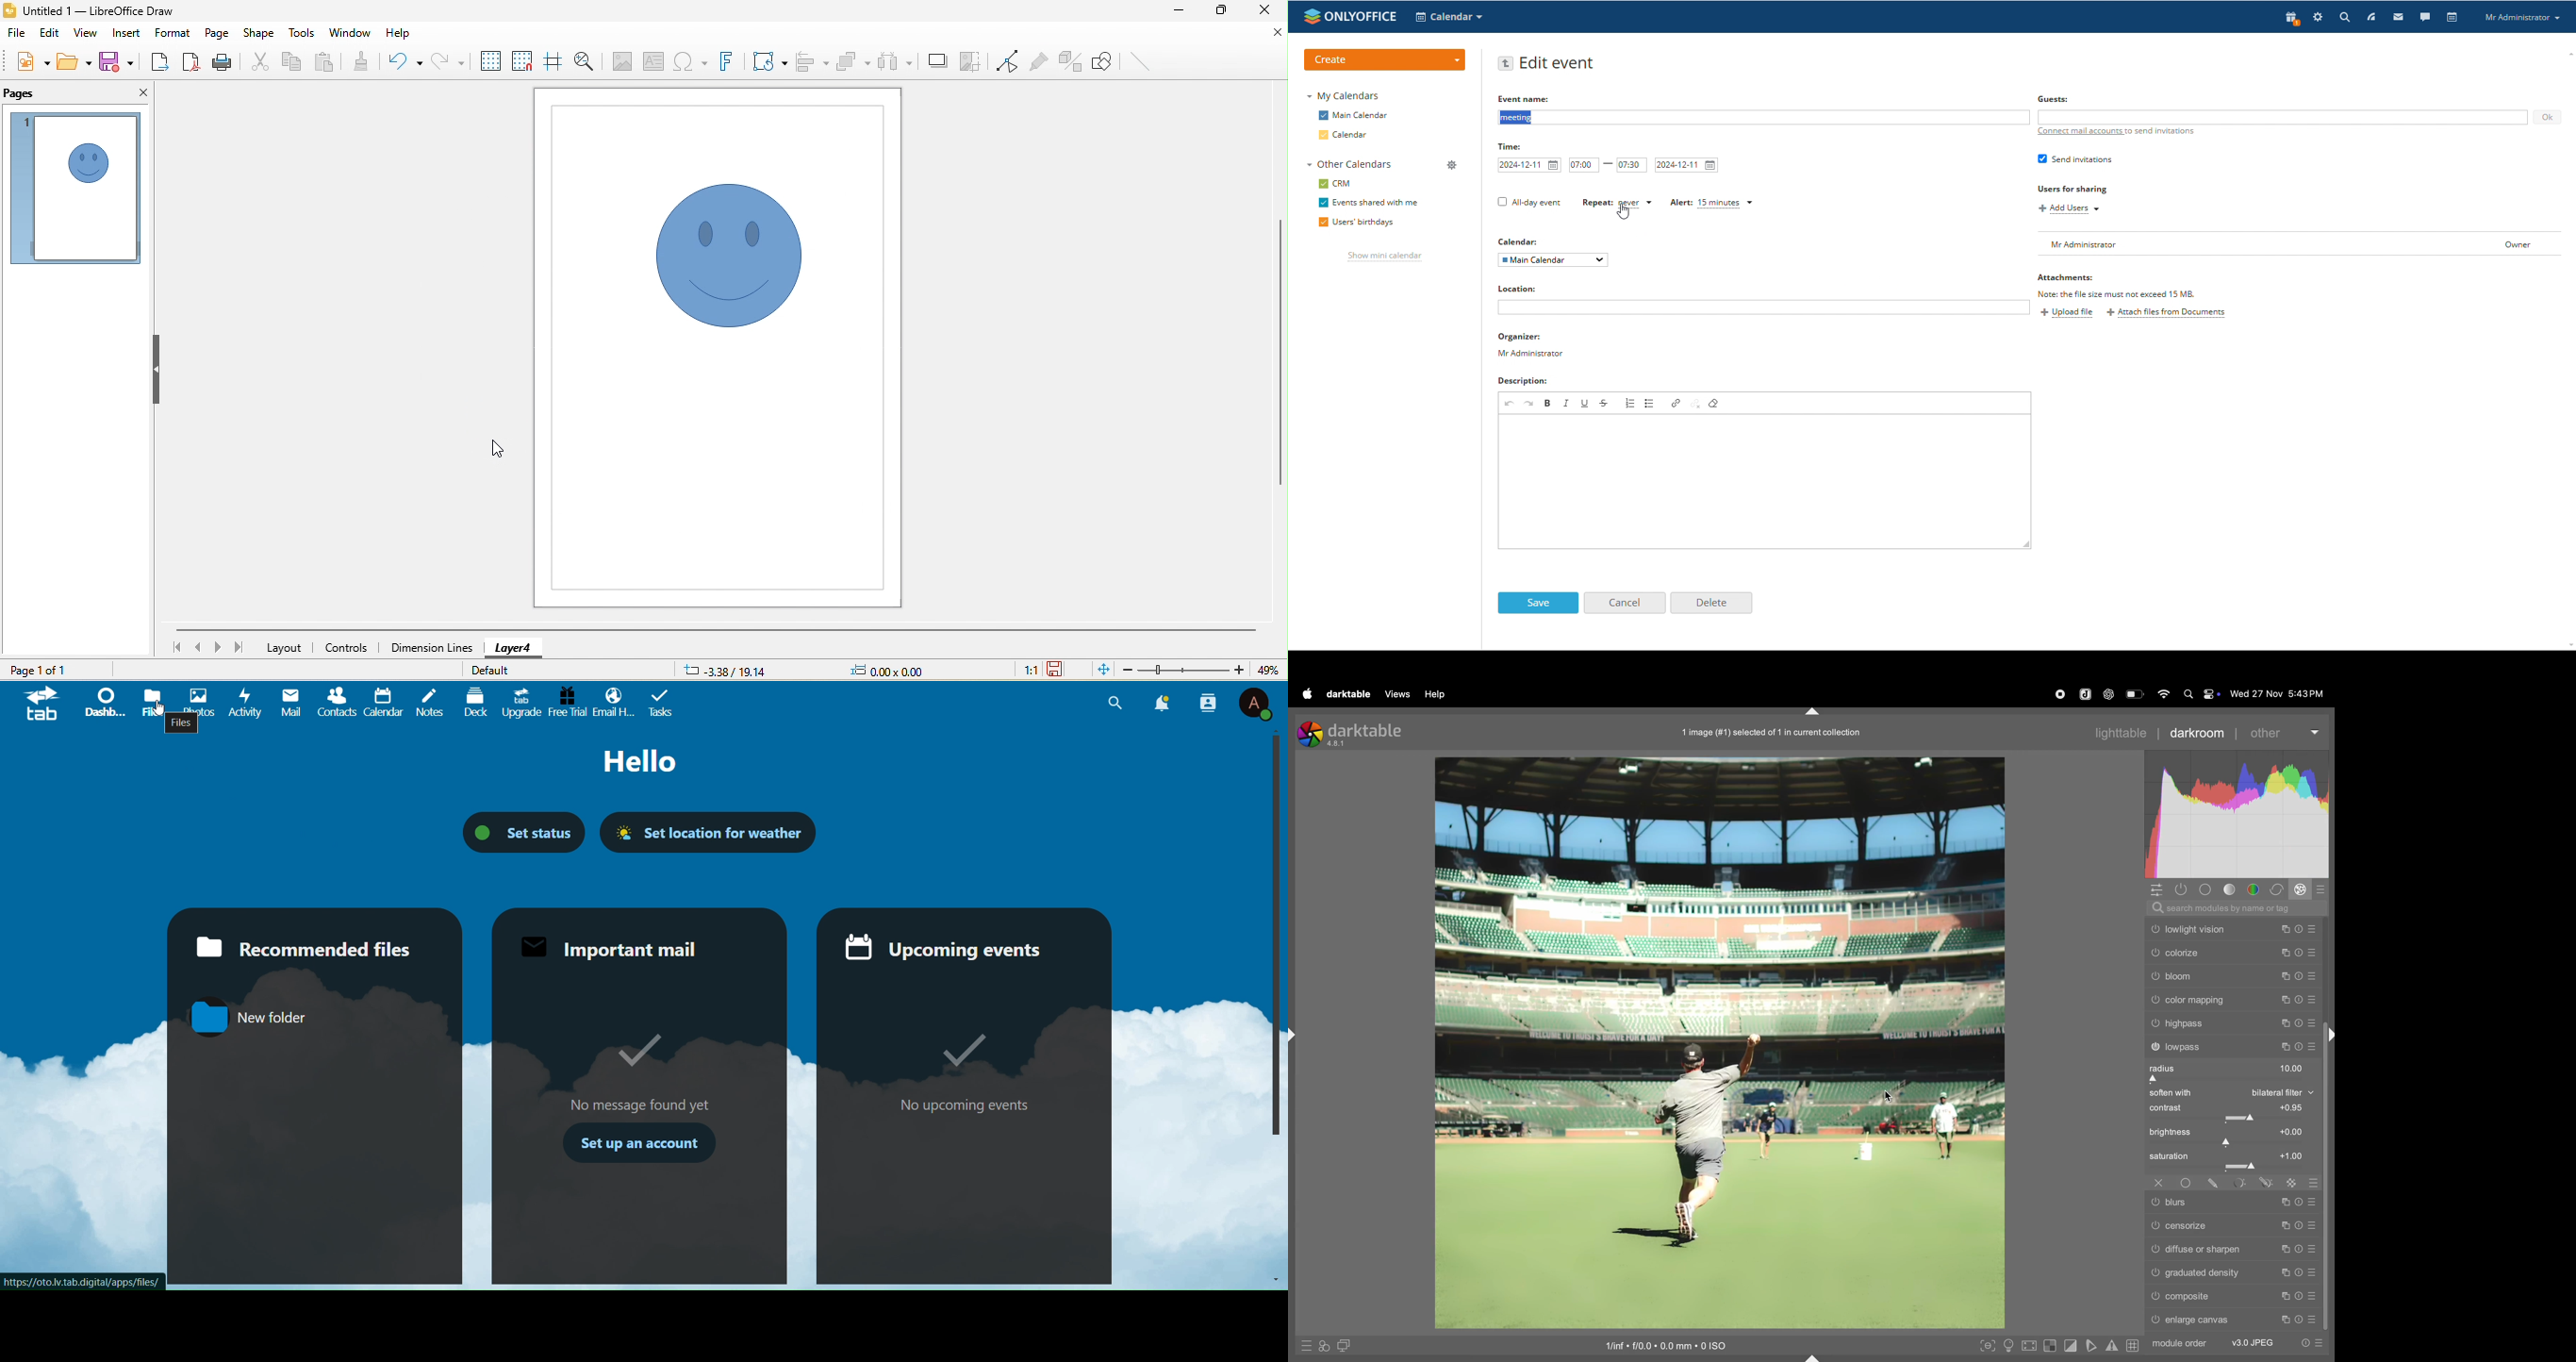 The height and width of the screenshot is (1372, 2576). What do you see at coordinates (1349, 1346) in the screenshot?
I see `display second dark room image window` at bounding box center [1349, 1346].